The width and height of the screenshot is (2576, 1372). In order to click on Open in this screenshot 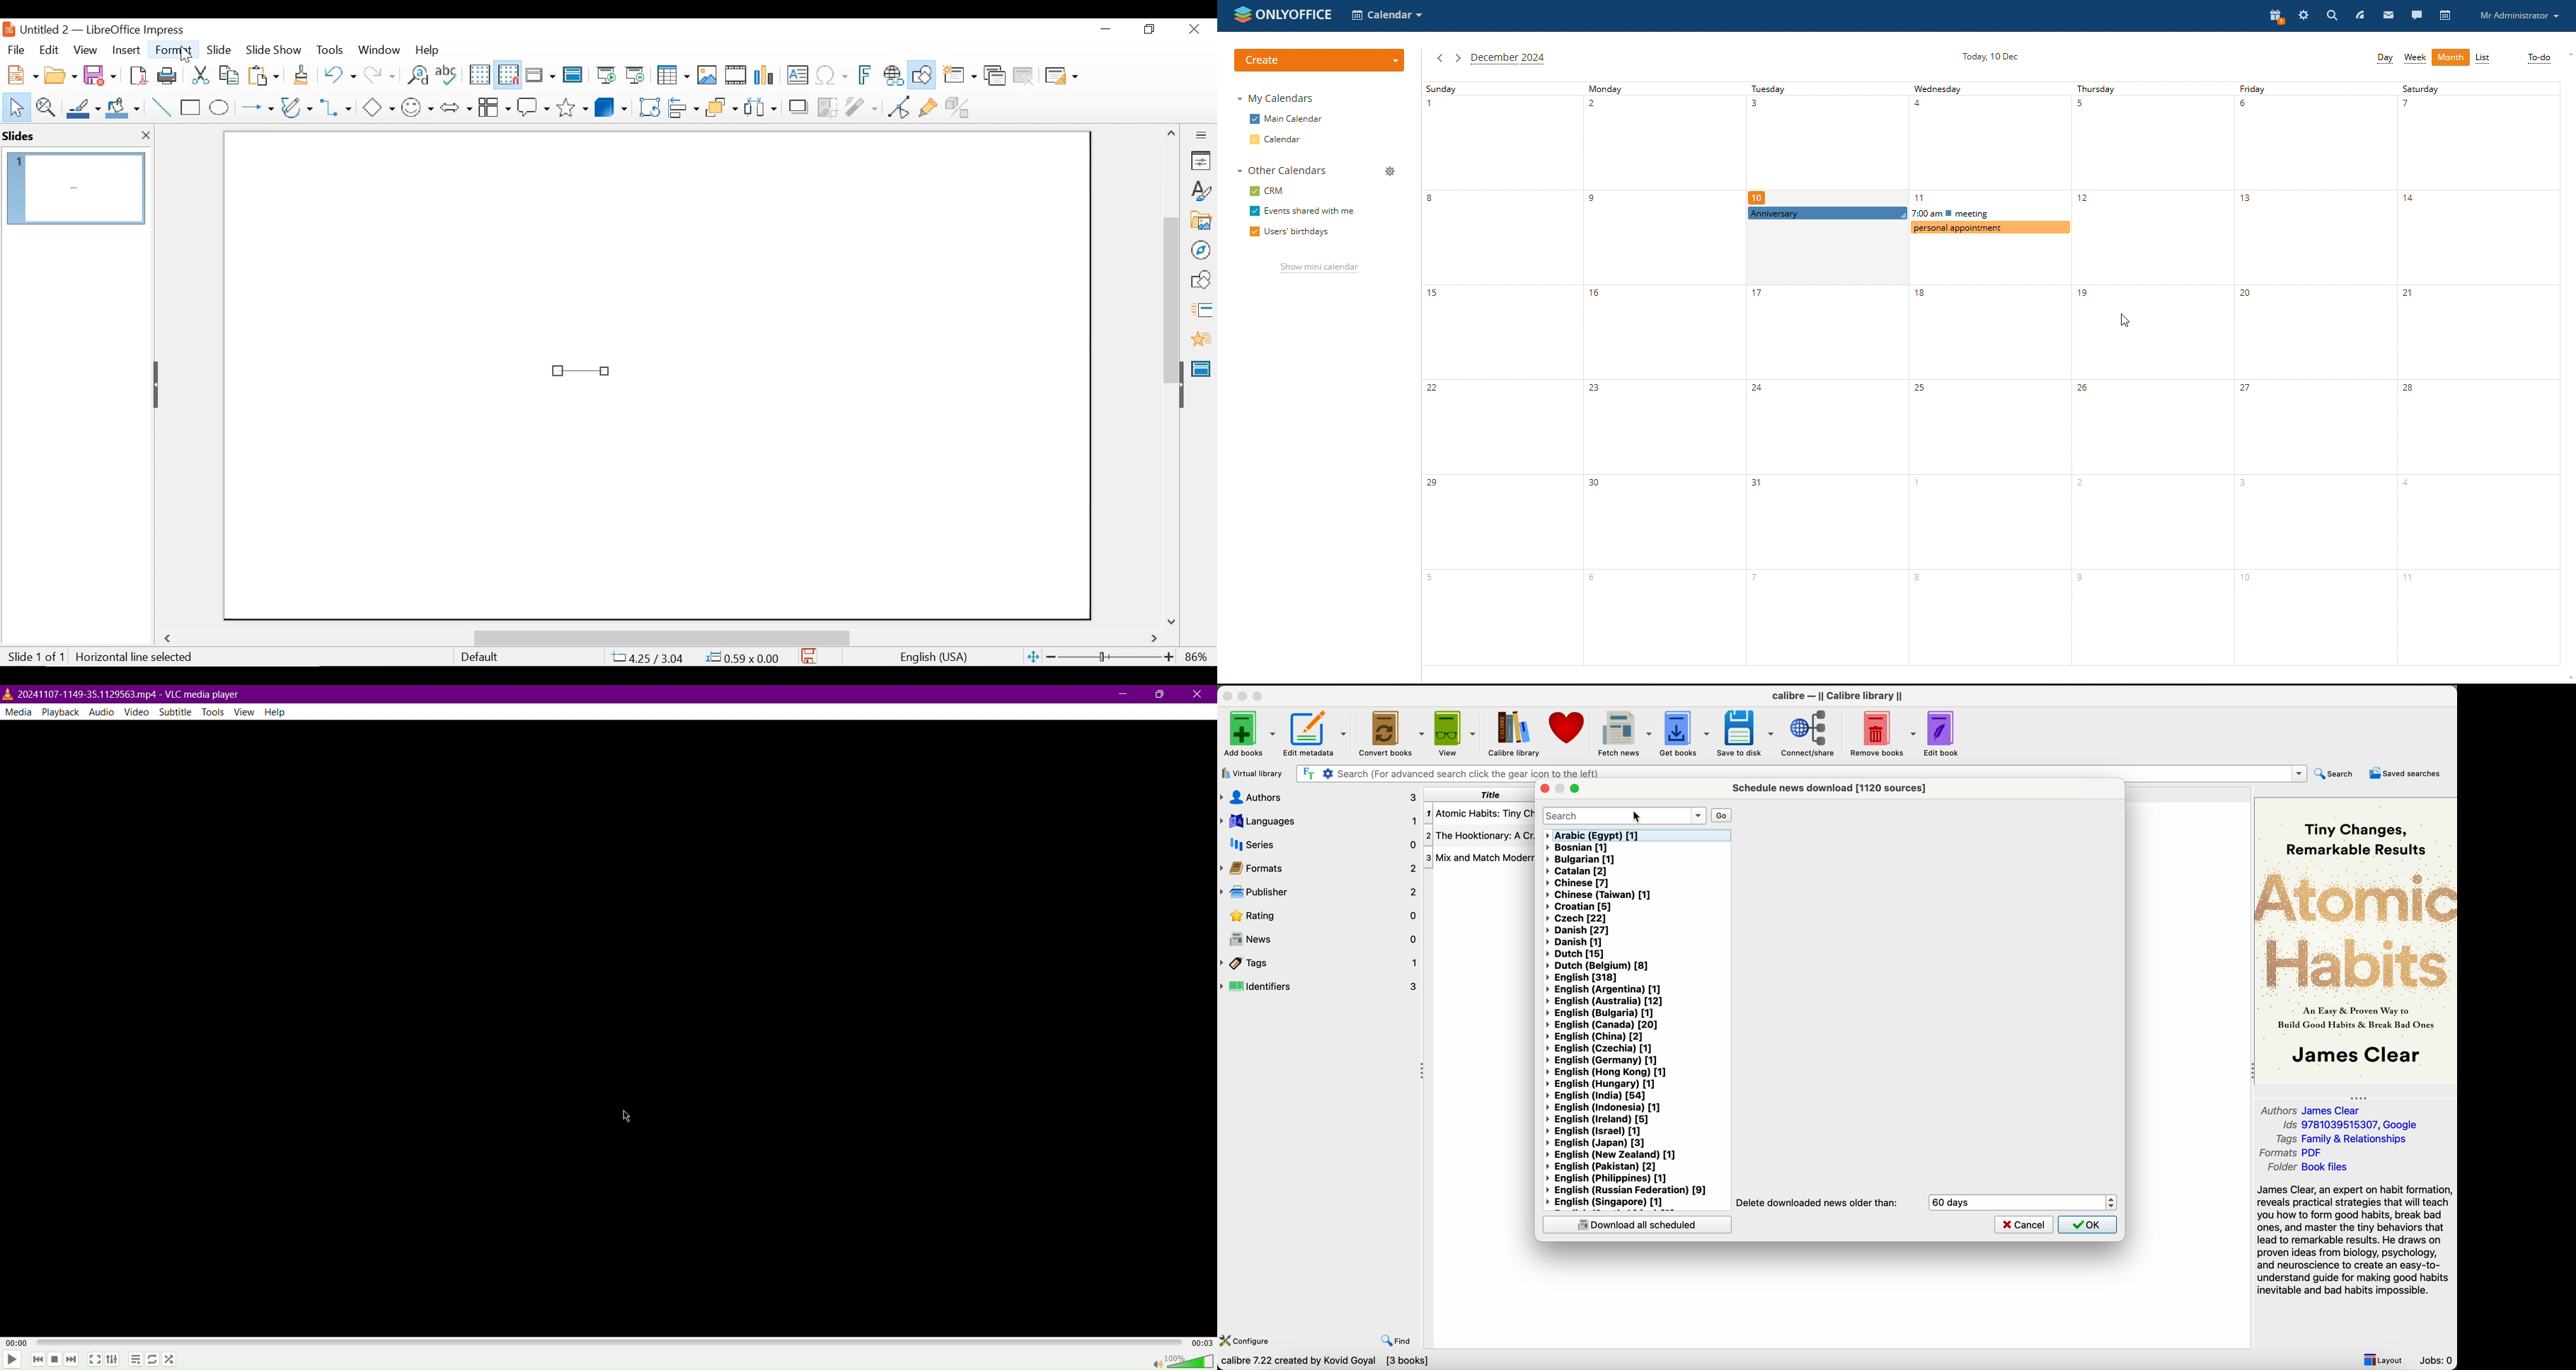, I will do `click(60, 74)`.